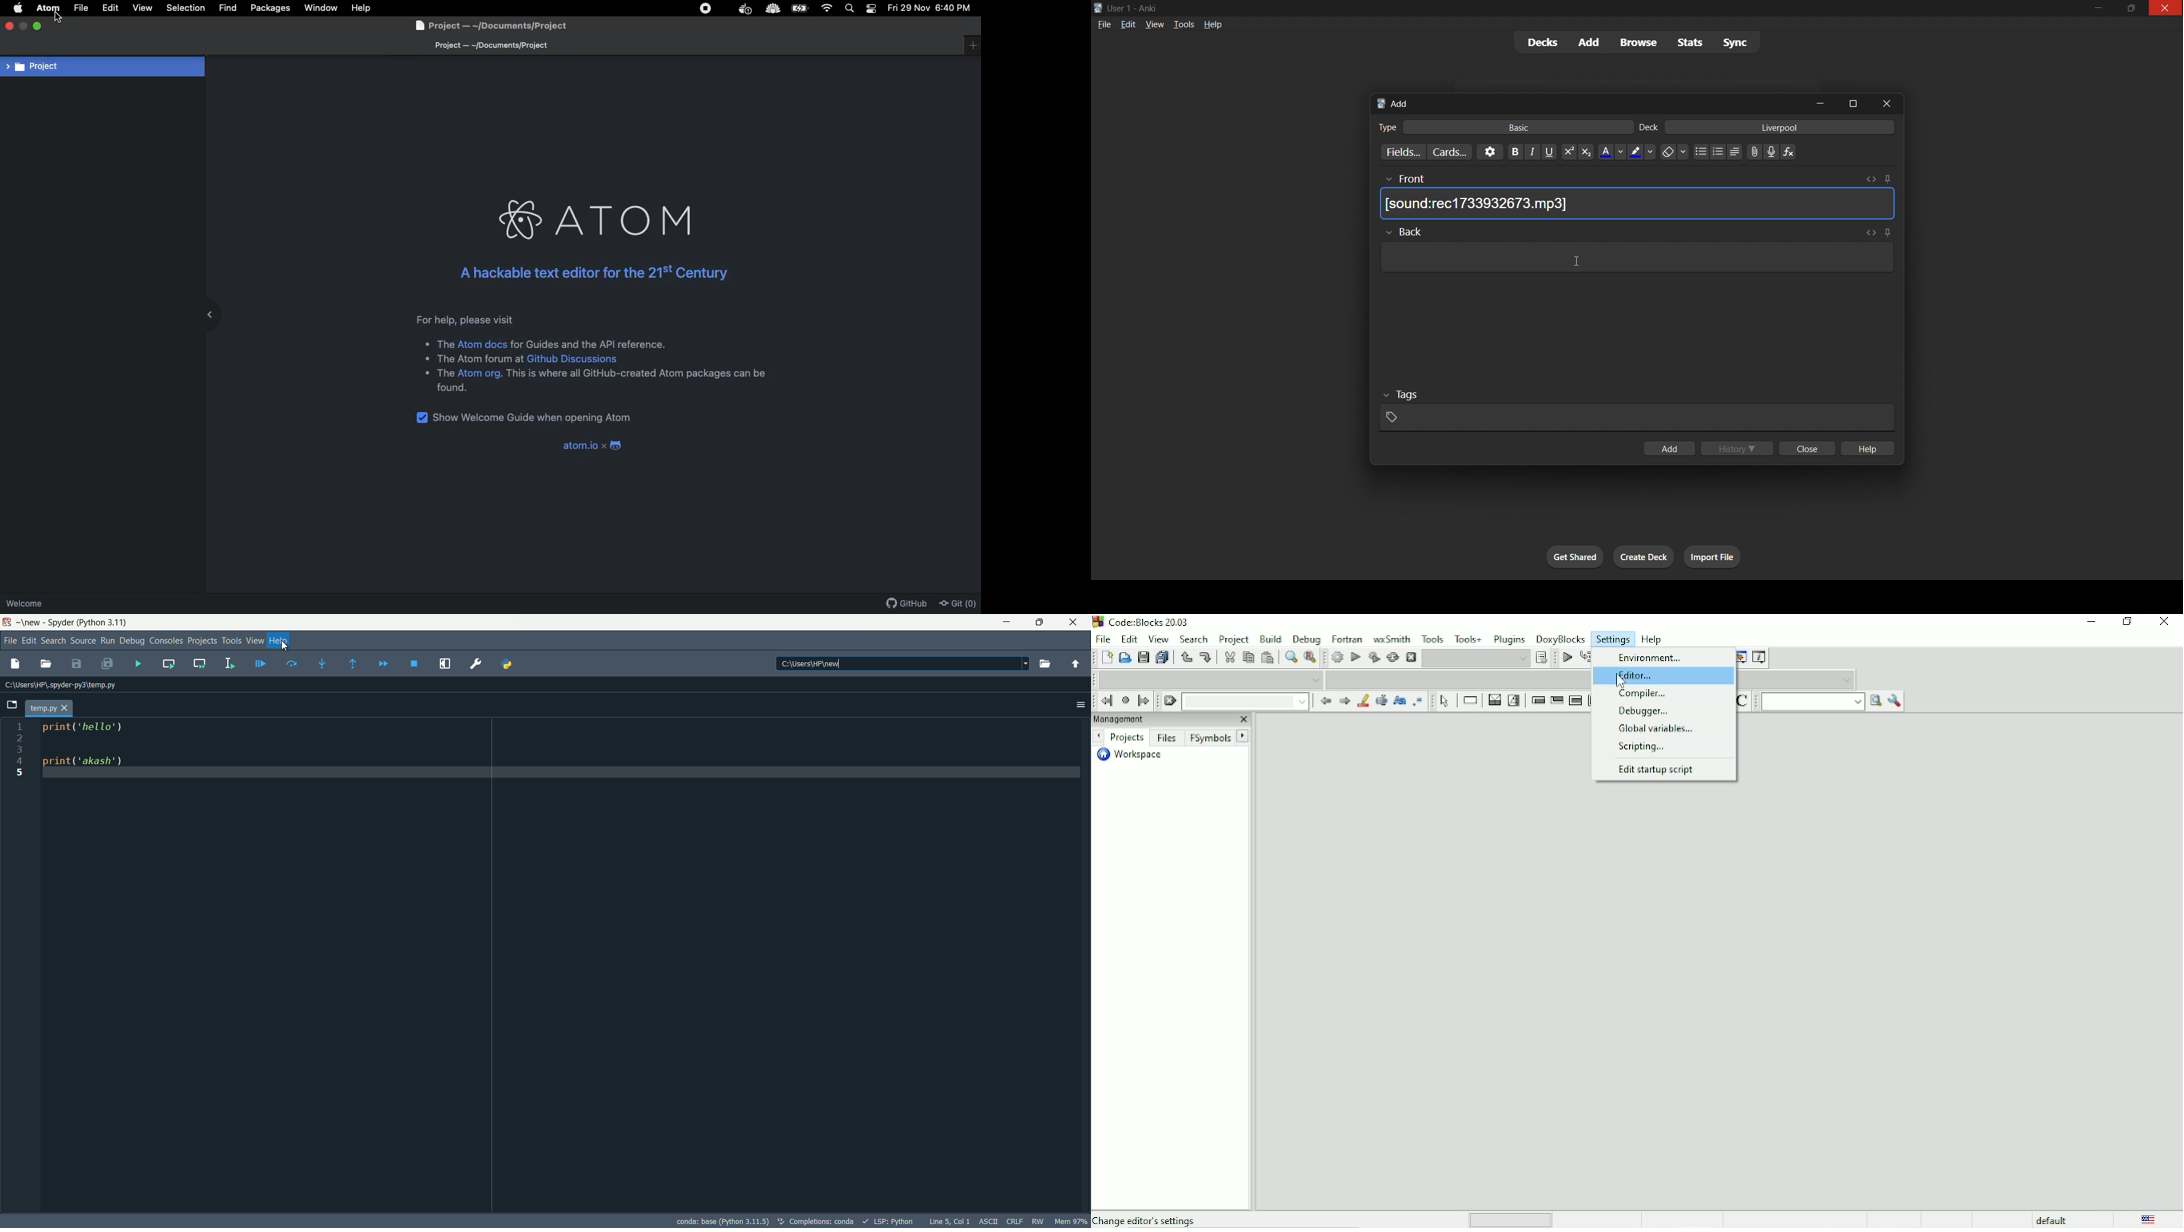 This screenshot has height=1232, width=2184. What do you see at coordinates (17, 750) in the screenshot?
I see `line number` at bounding box center [17, 750].